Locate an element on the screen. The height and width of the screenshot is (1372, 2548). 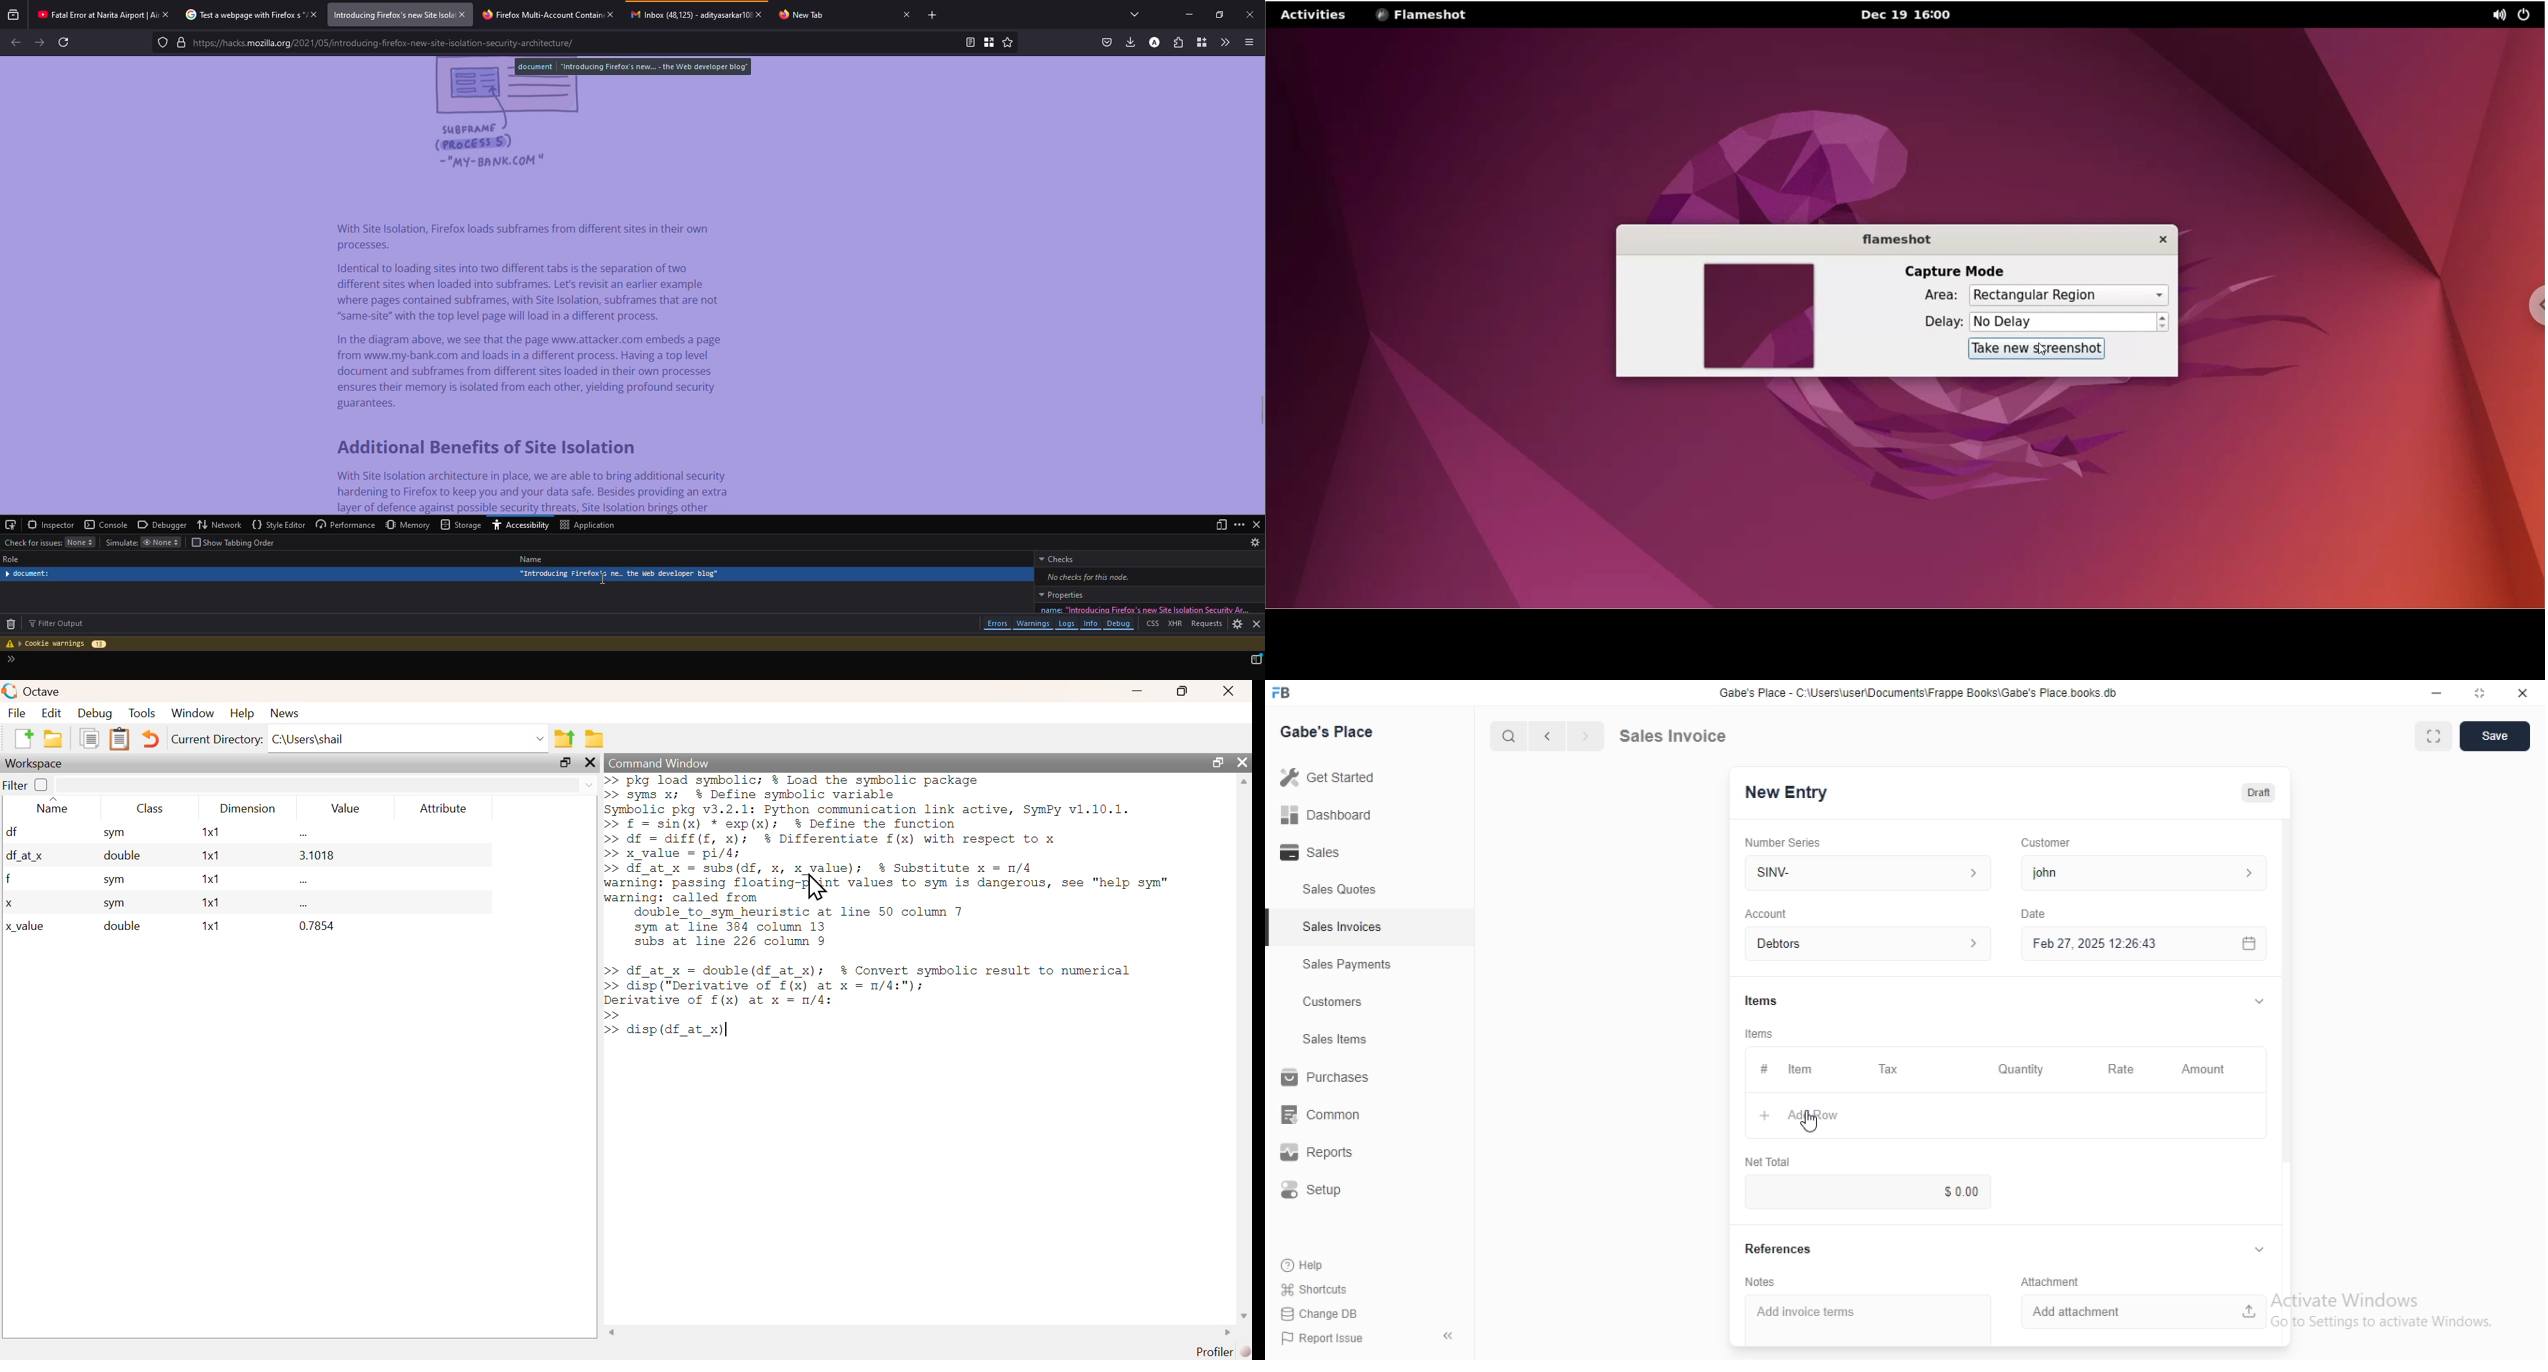
Minimize is located at coordinates (2434, 694).